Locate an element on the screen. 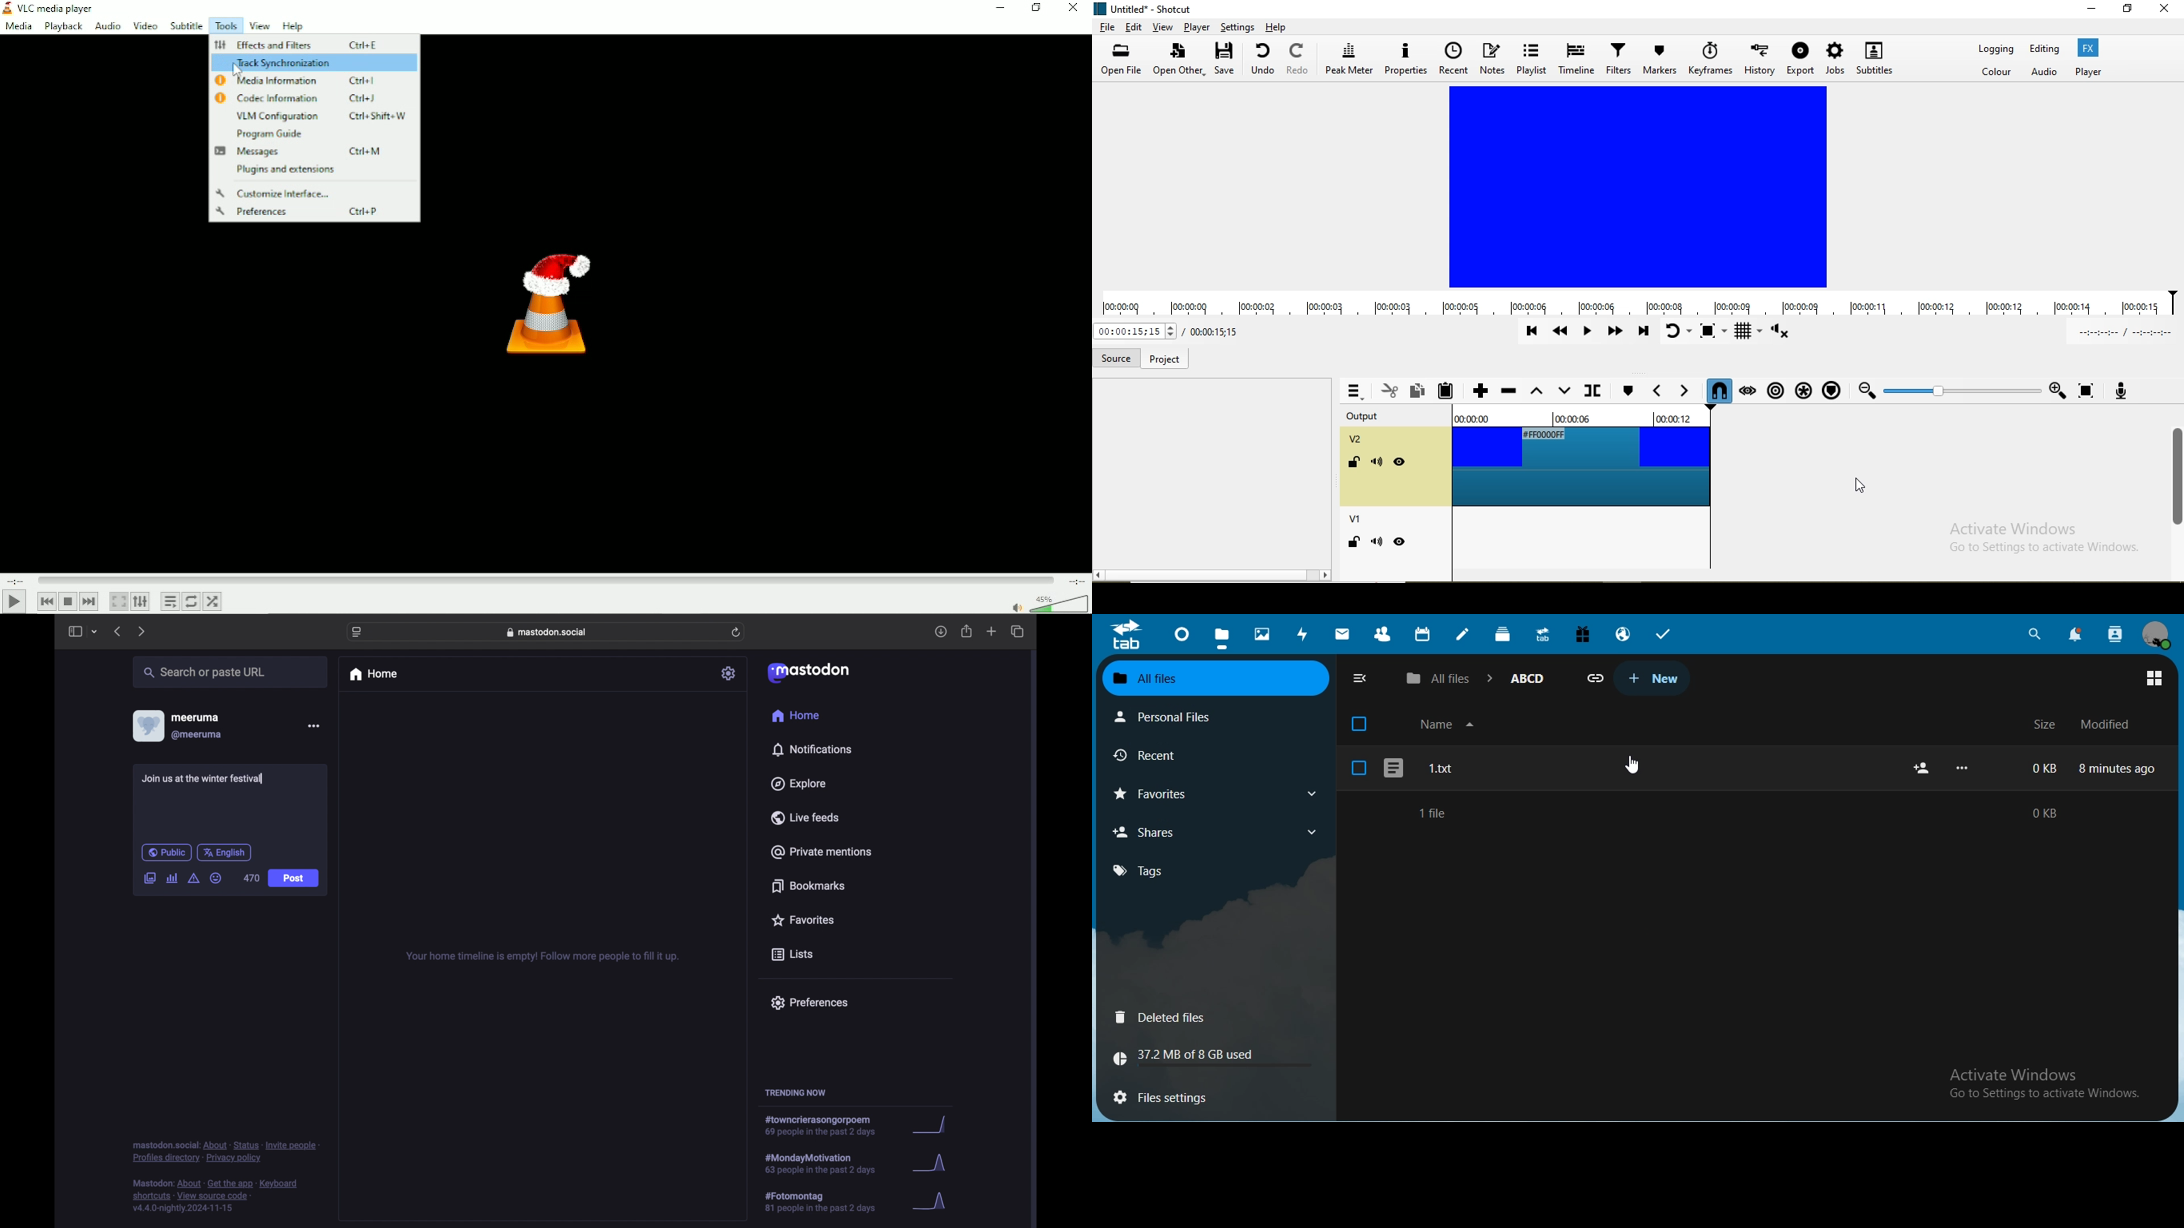 The width and height of the screenshot is (2184, 1232). mute is located at coordinates (1377, 542).